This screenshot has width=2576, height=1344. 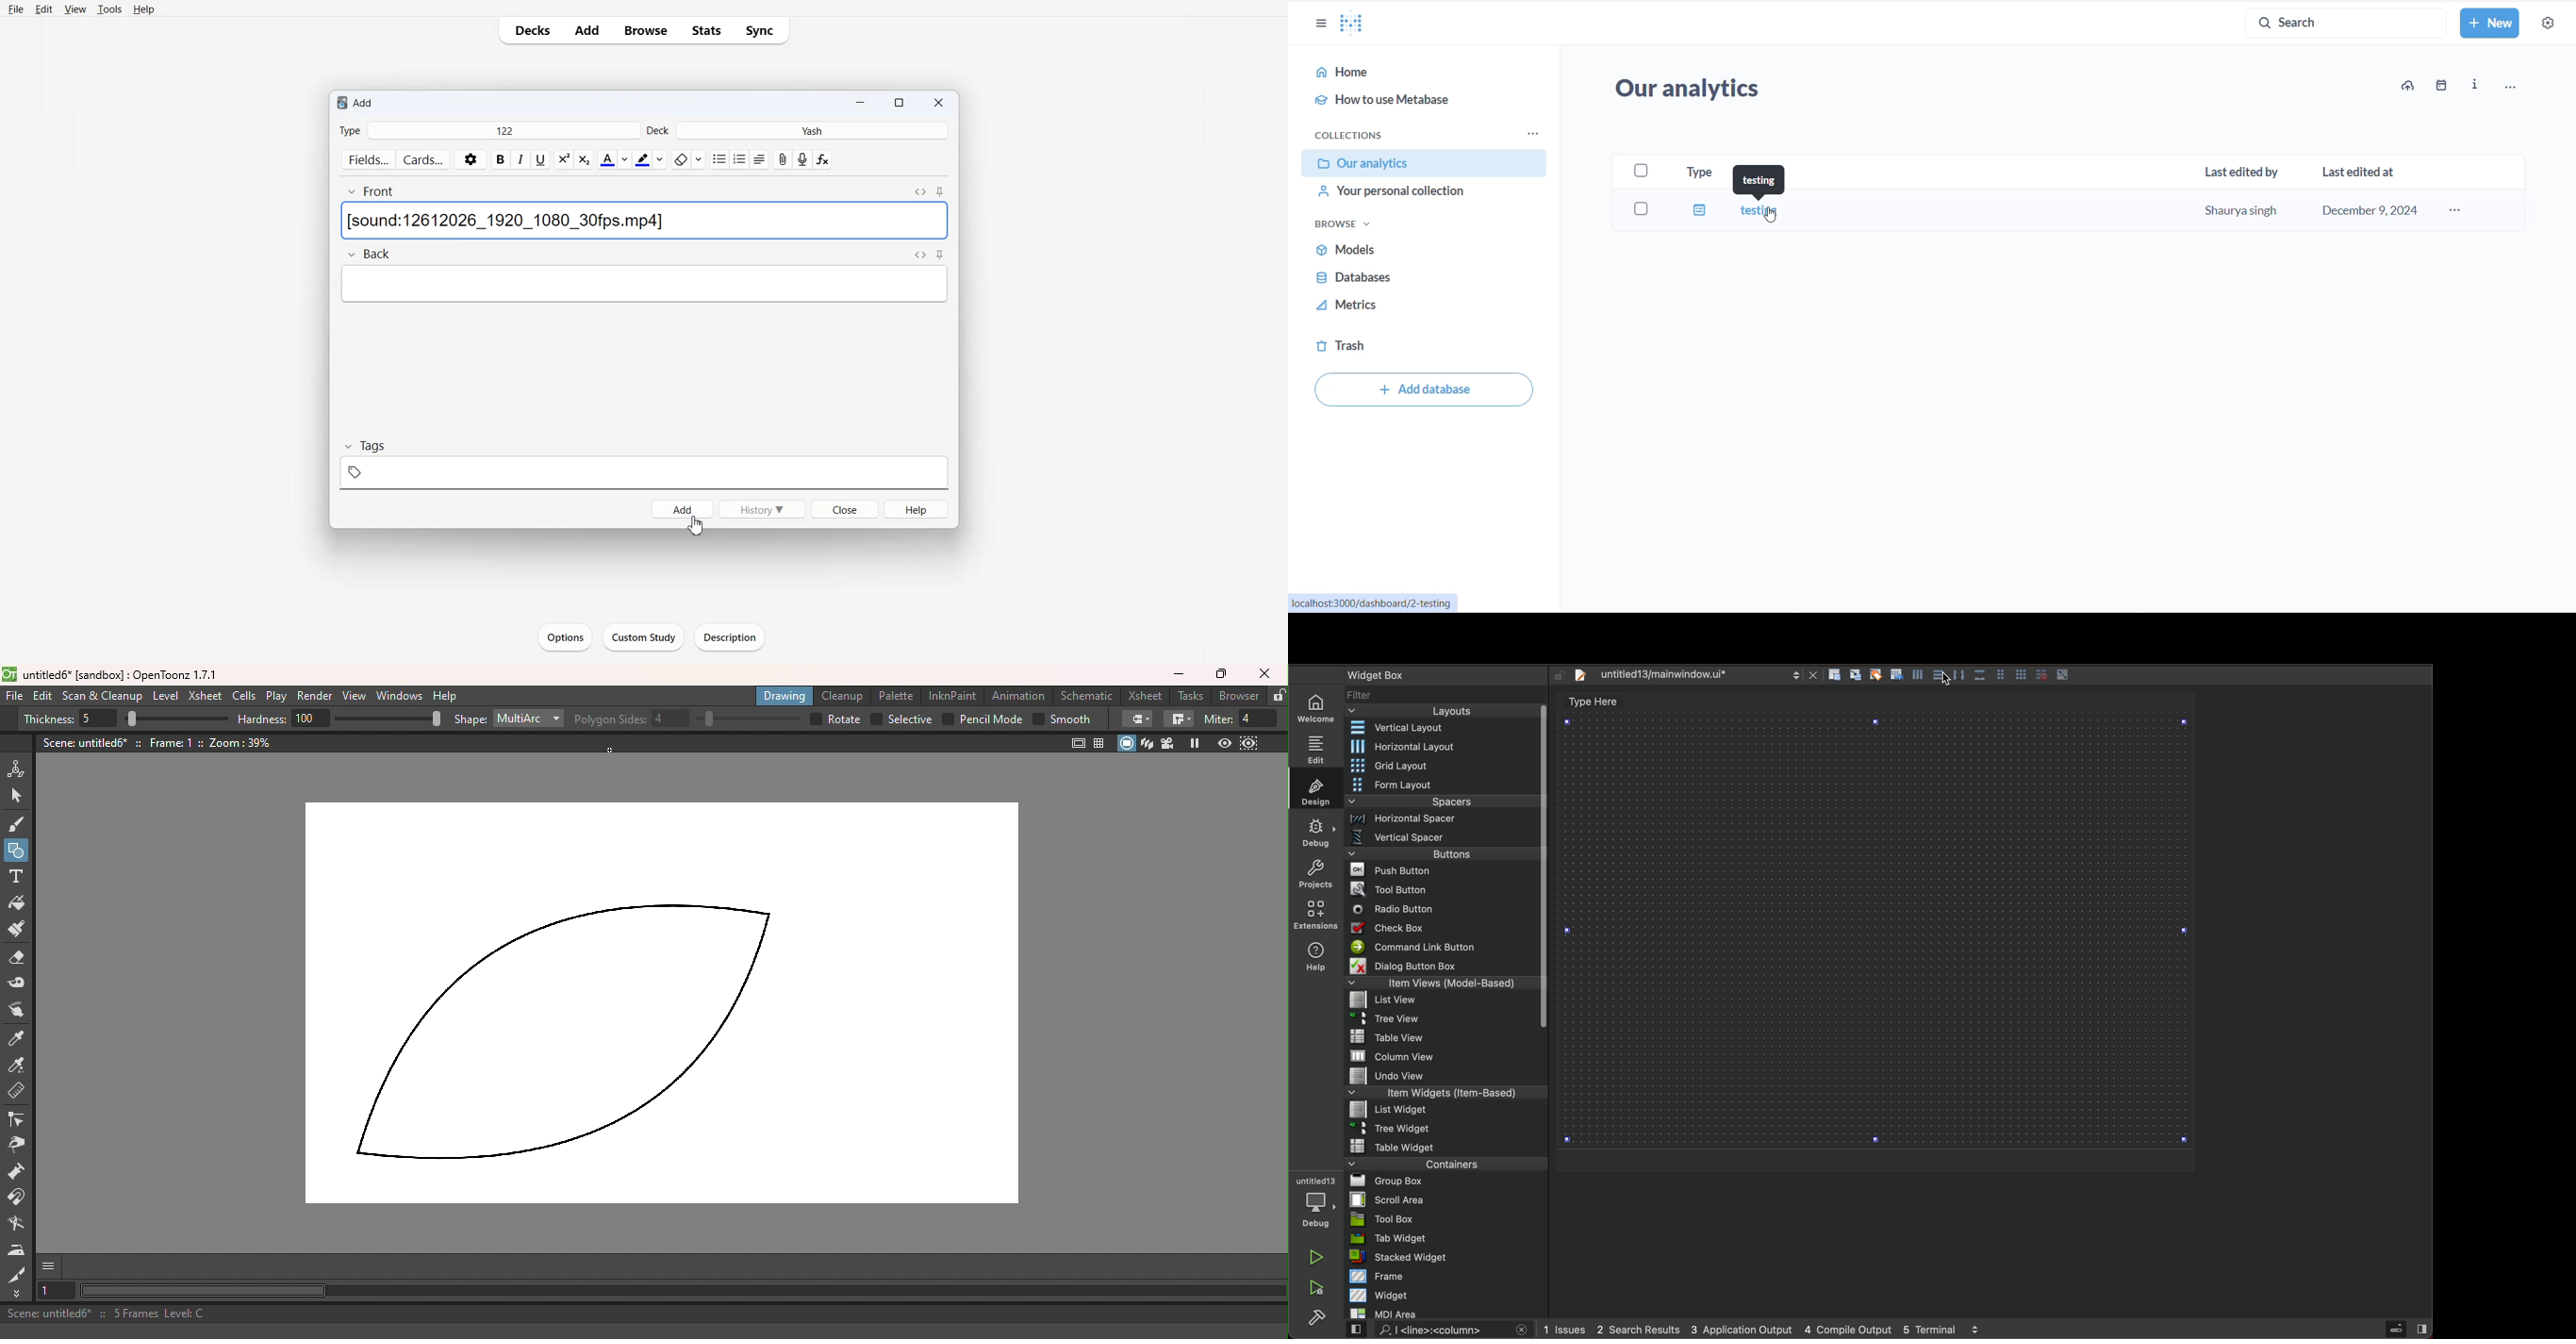 What do you see at coordinates (1943, 680) in the screenshot?
I see `curSor` at bounding box center [1943, 680].